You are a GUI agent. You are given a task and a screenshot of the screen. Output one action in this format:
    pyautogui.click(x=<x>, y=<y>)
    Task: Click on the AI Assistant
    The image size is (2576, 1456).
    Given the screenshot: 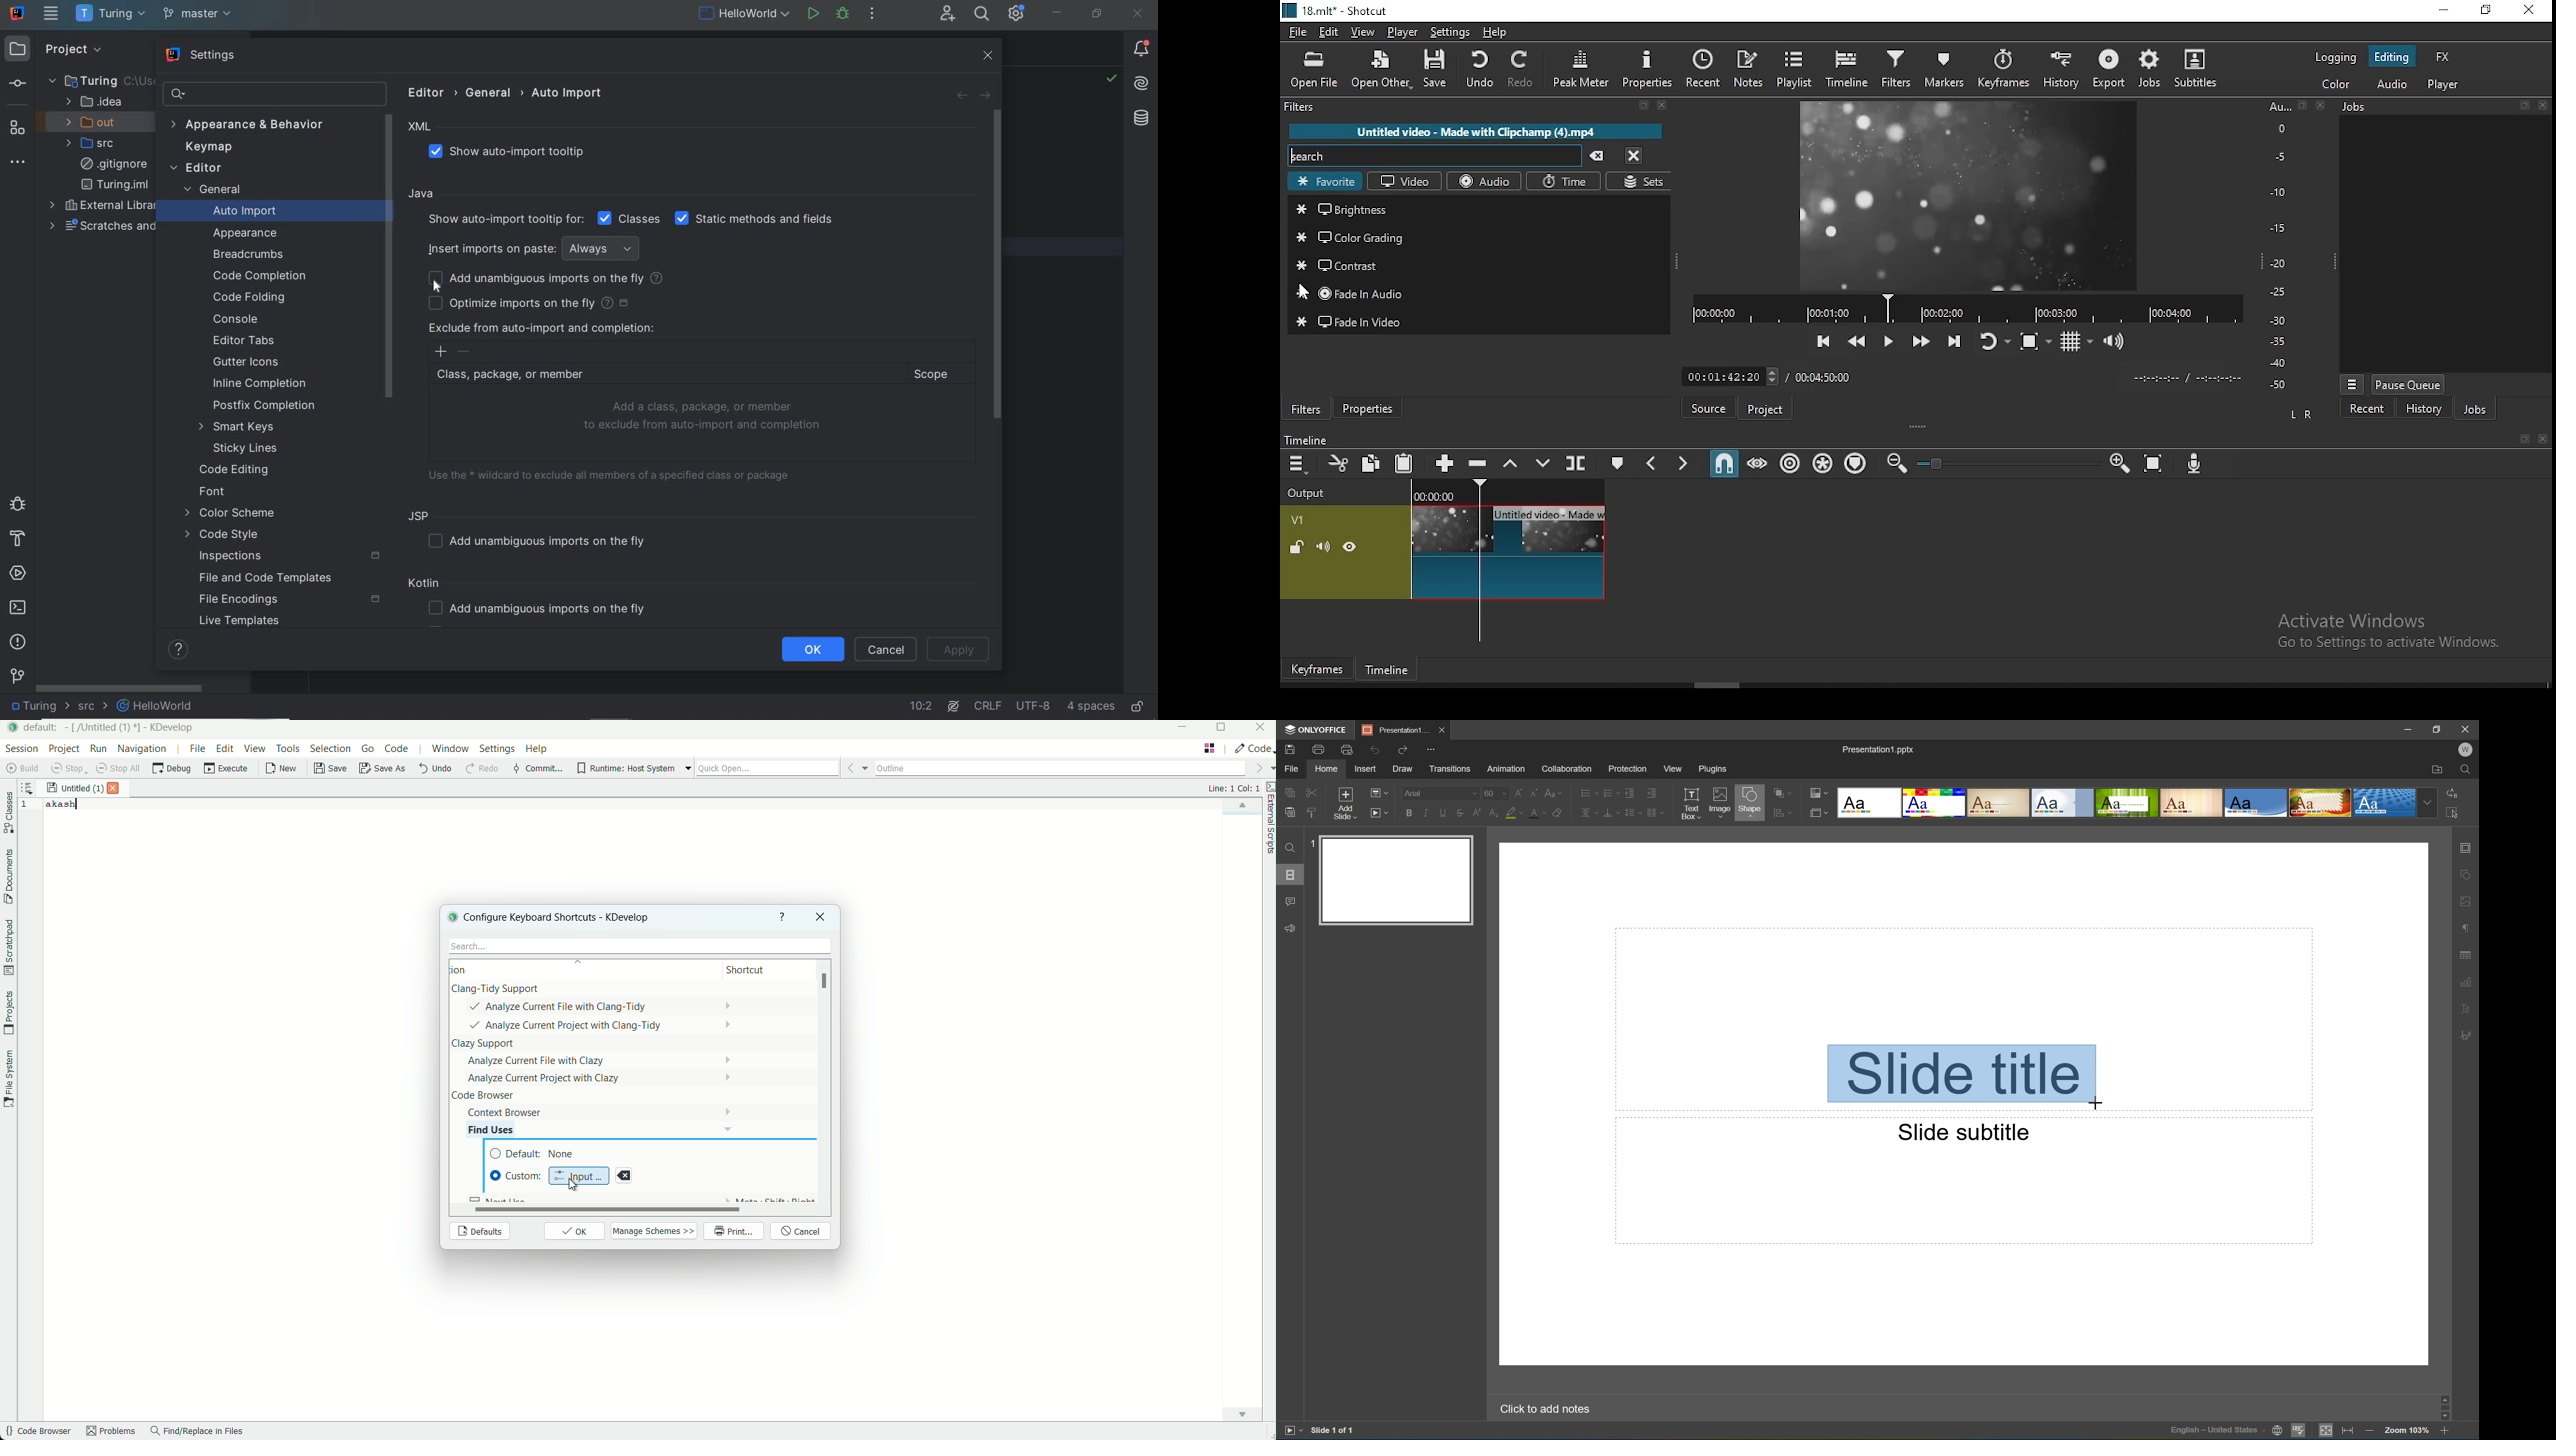 What is the action you would take?
    pyautogui.click(x=1143, y=84)
    